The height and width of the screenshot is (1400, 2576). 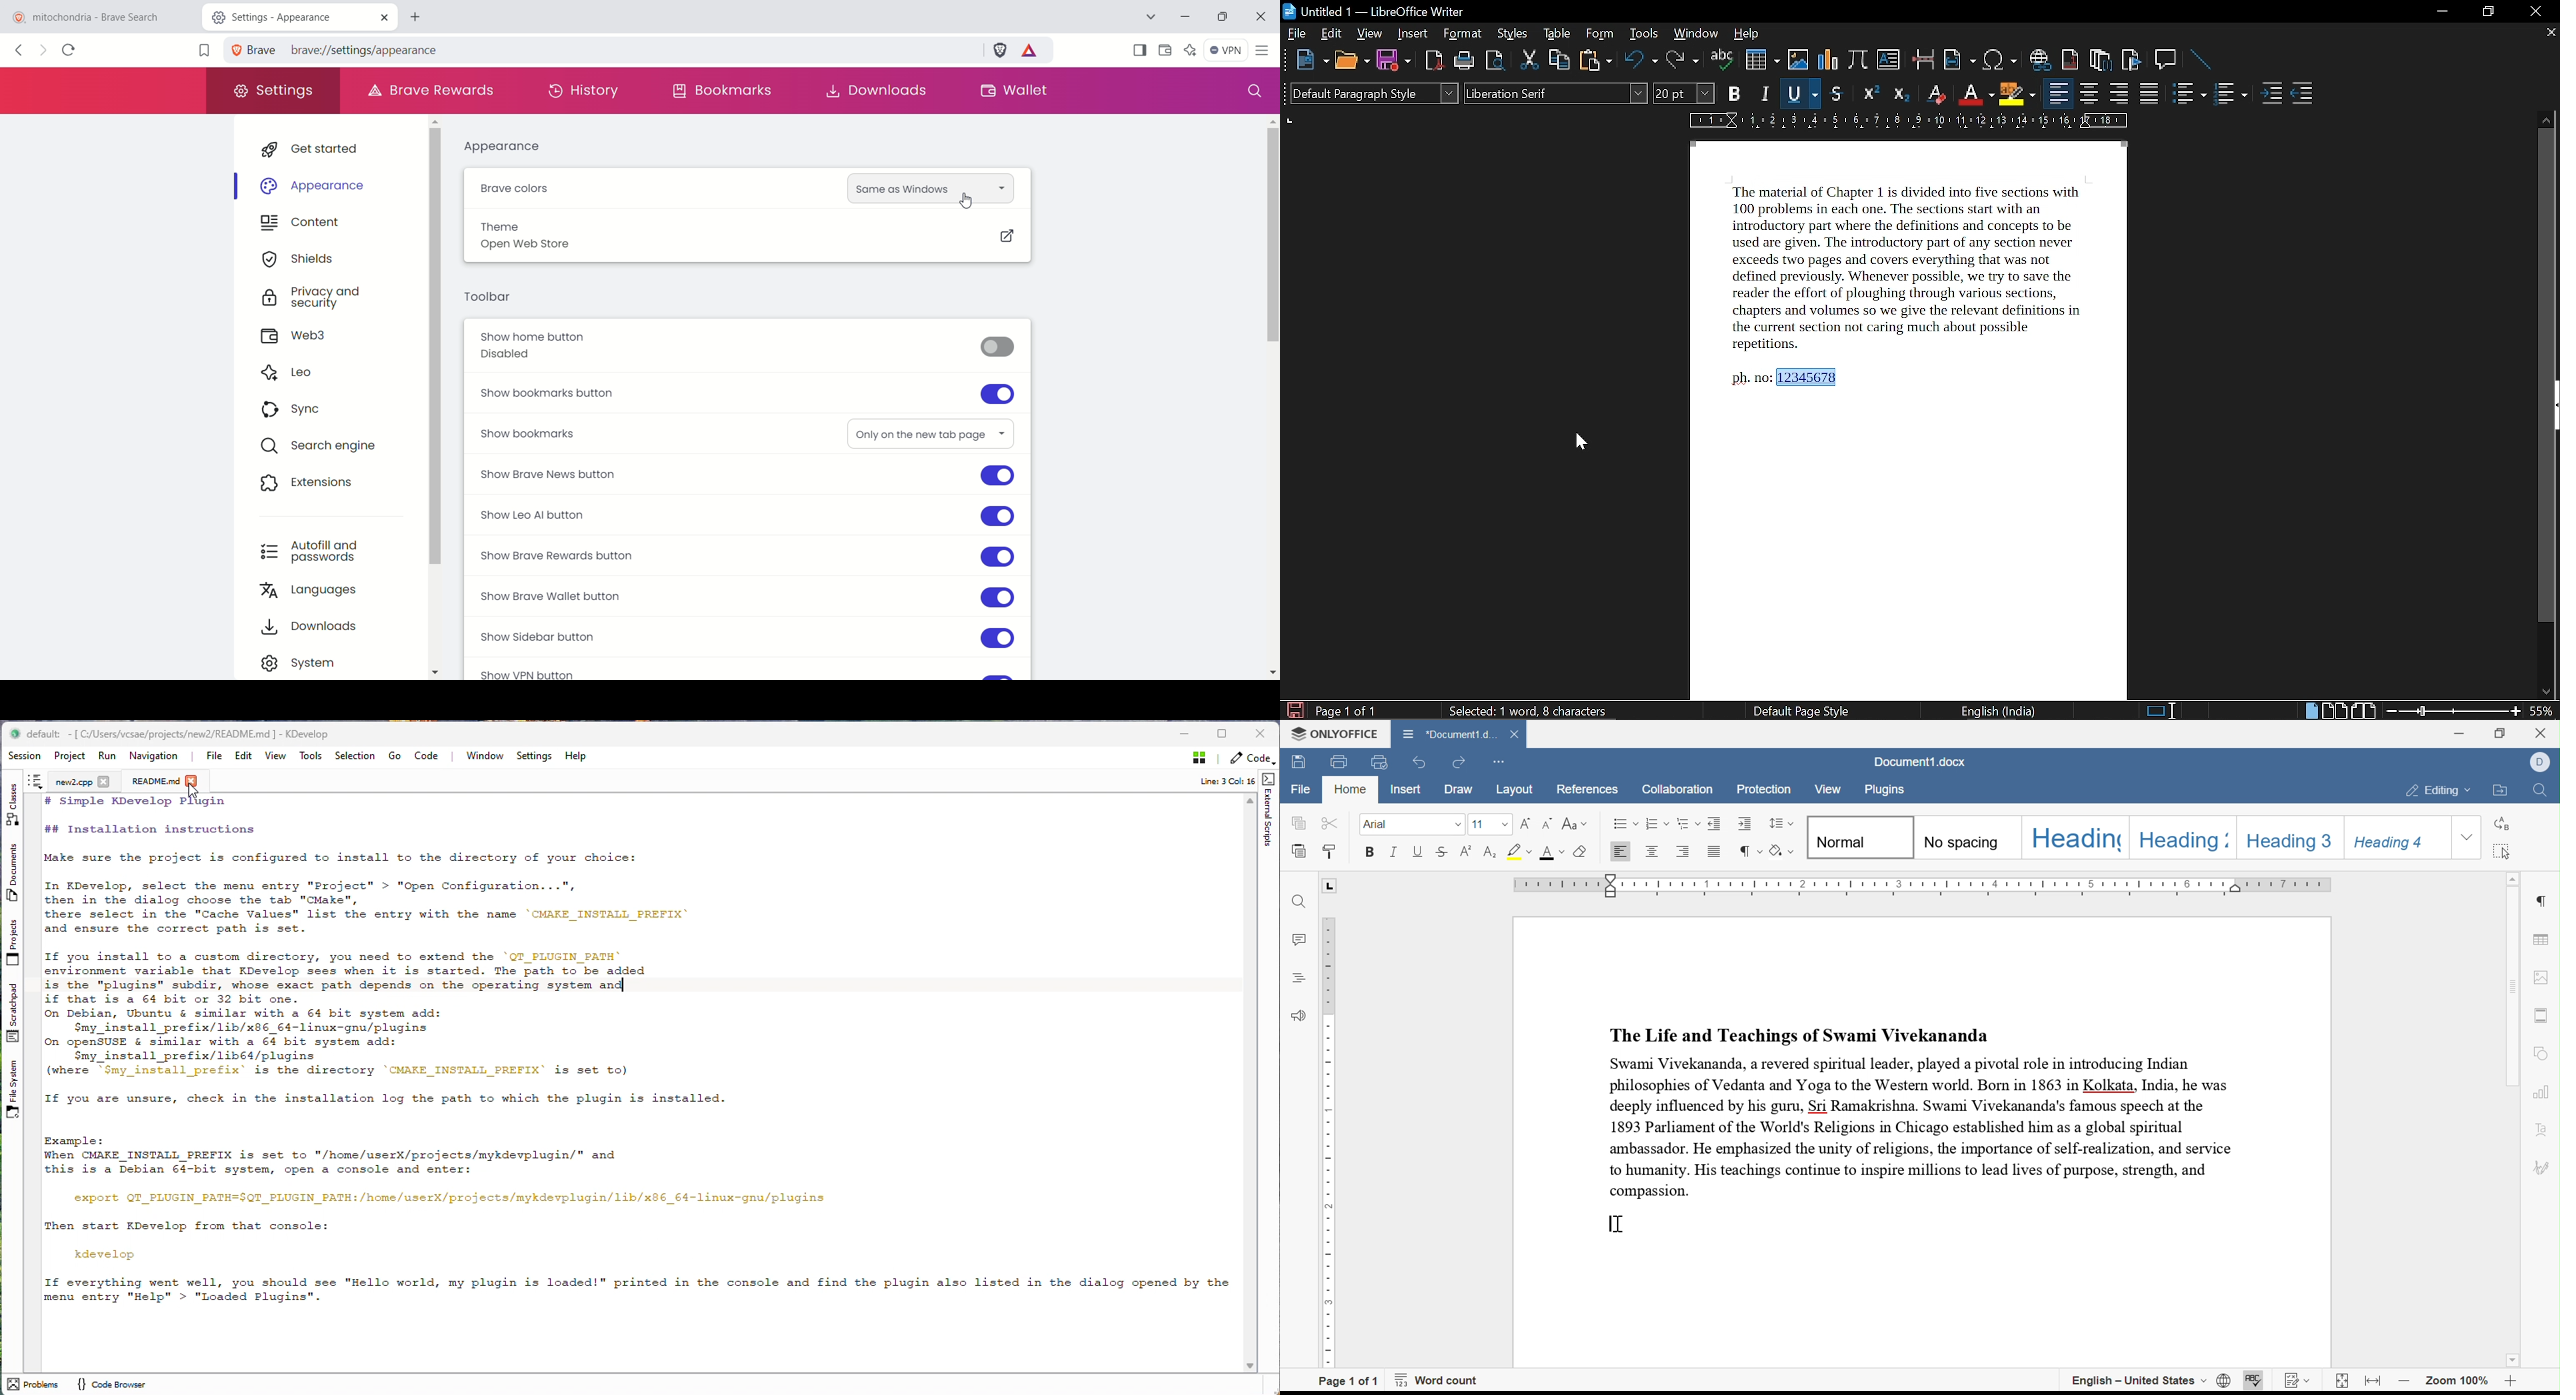 I want to click on underline, so click(x=1417, y=850).